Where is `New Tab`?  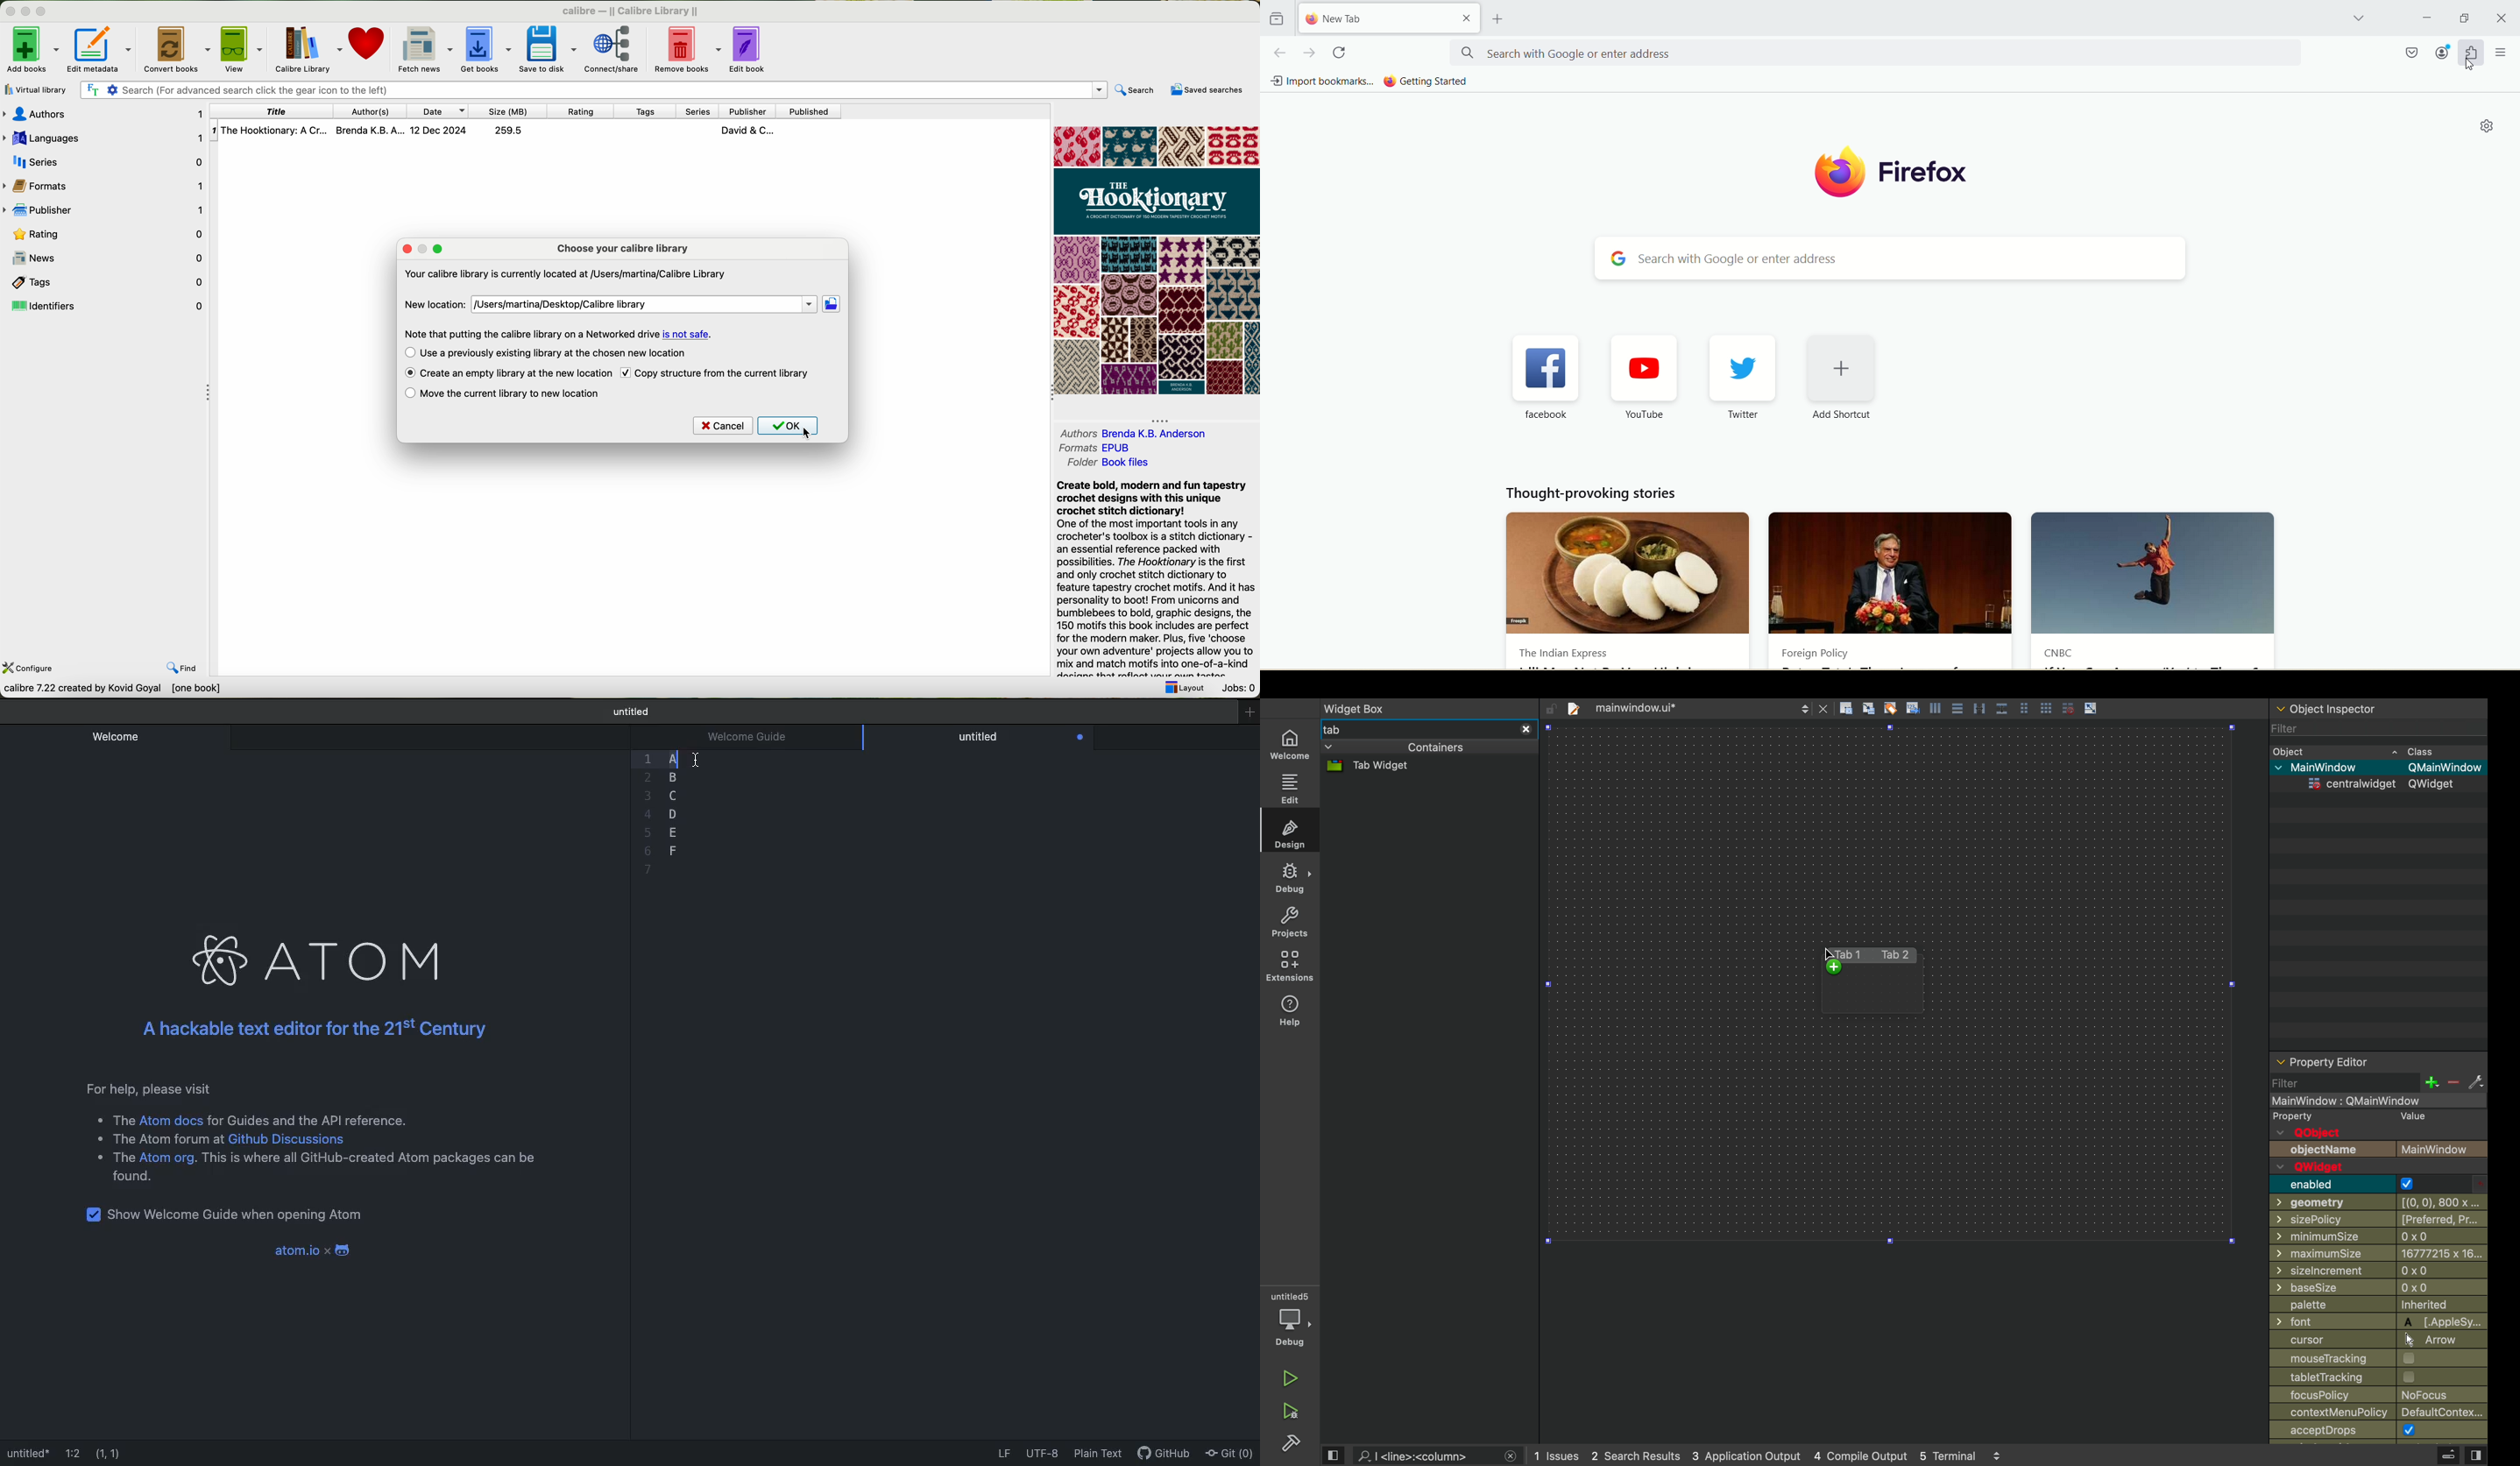 New Tab is located at coordinates (1376, 17).